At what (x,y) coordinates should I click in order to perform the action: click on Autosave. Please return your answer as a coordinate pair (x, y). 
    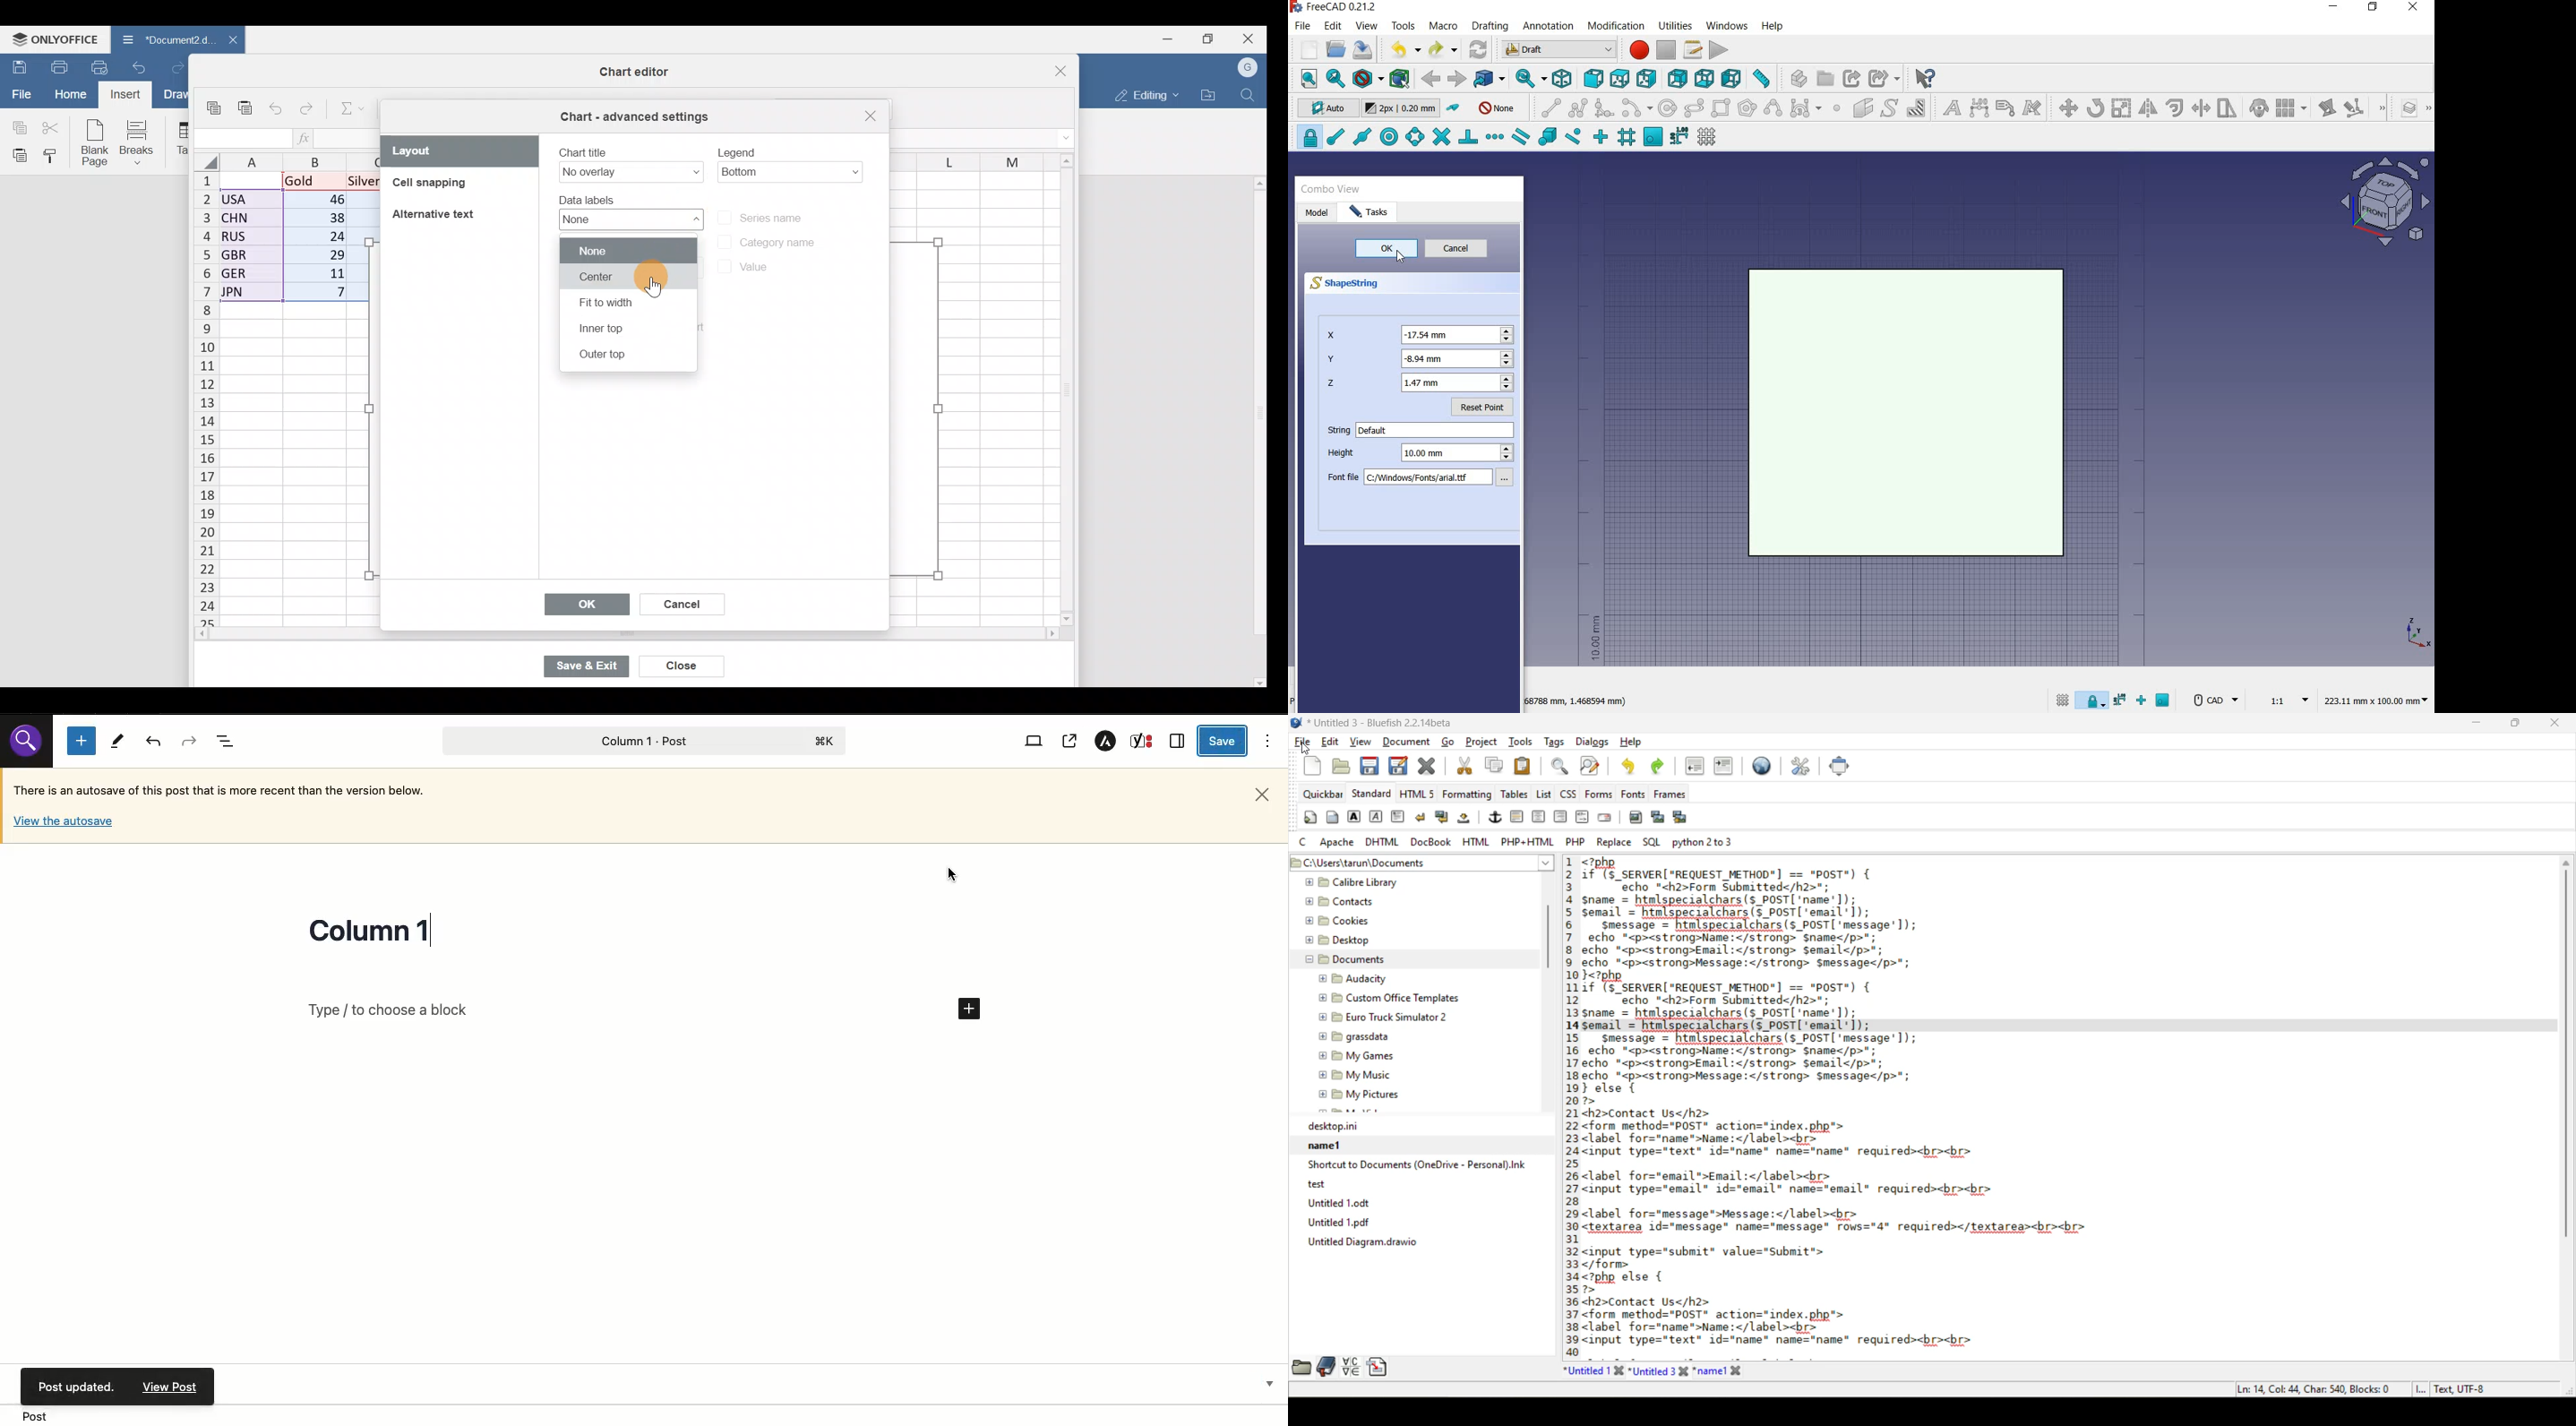
    Looking at the image, I should click on (241, 789).